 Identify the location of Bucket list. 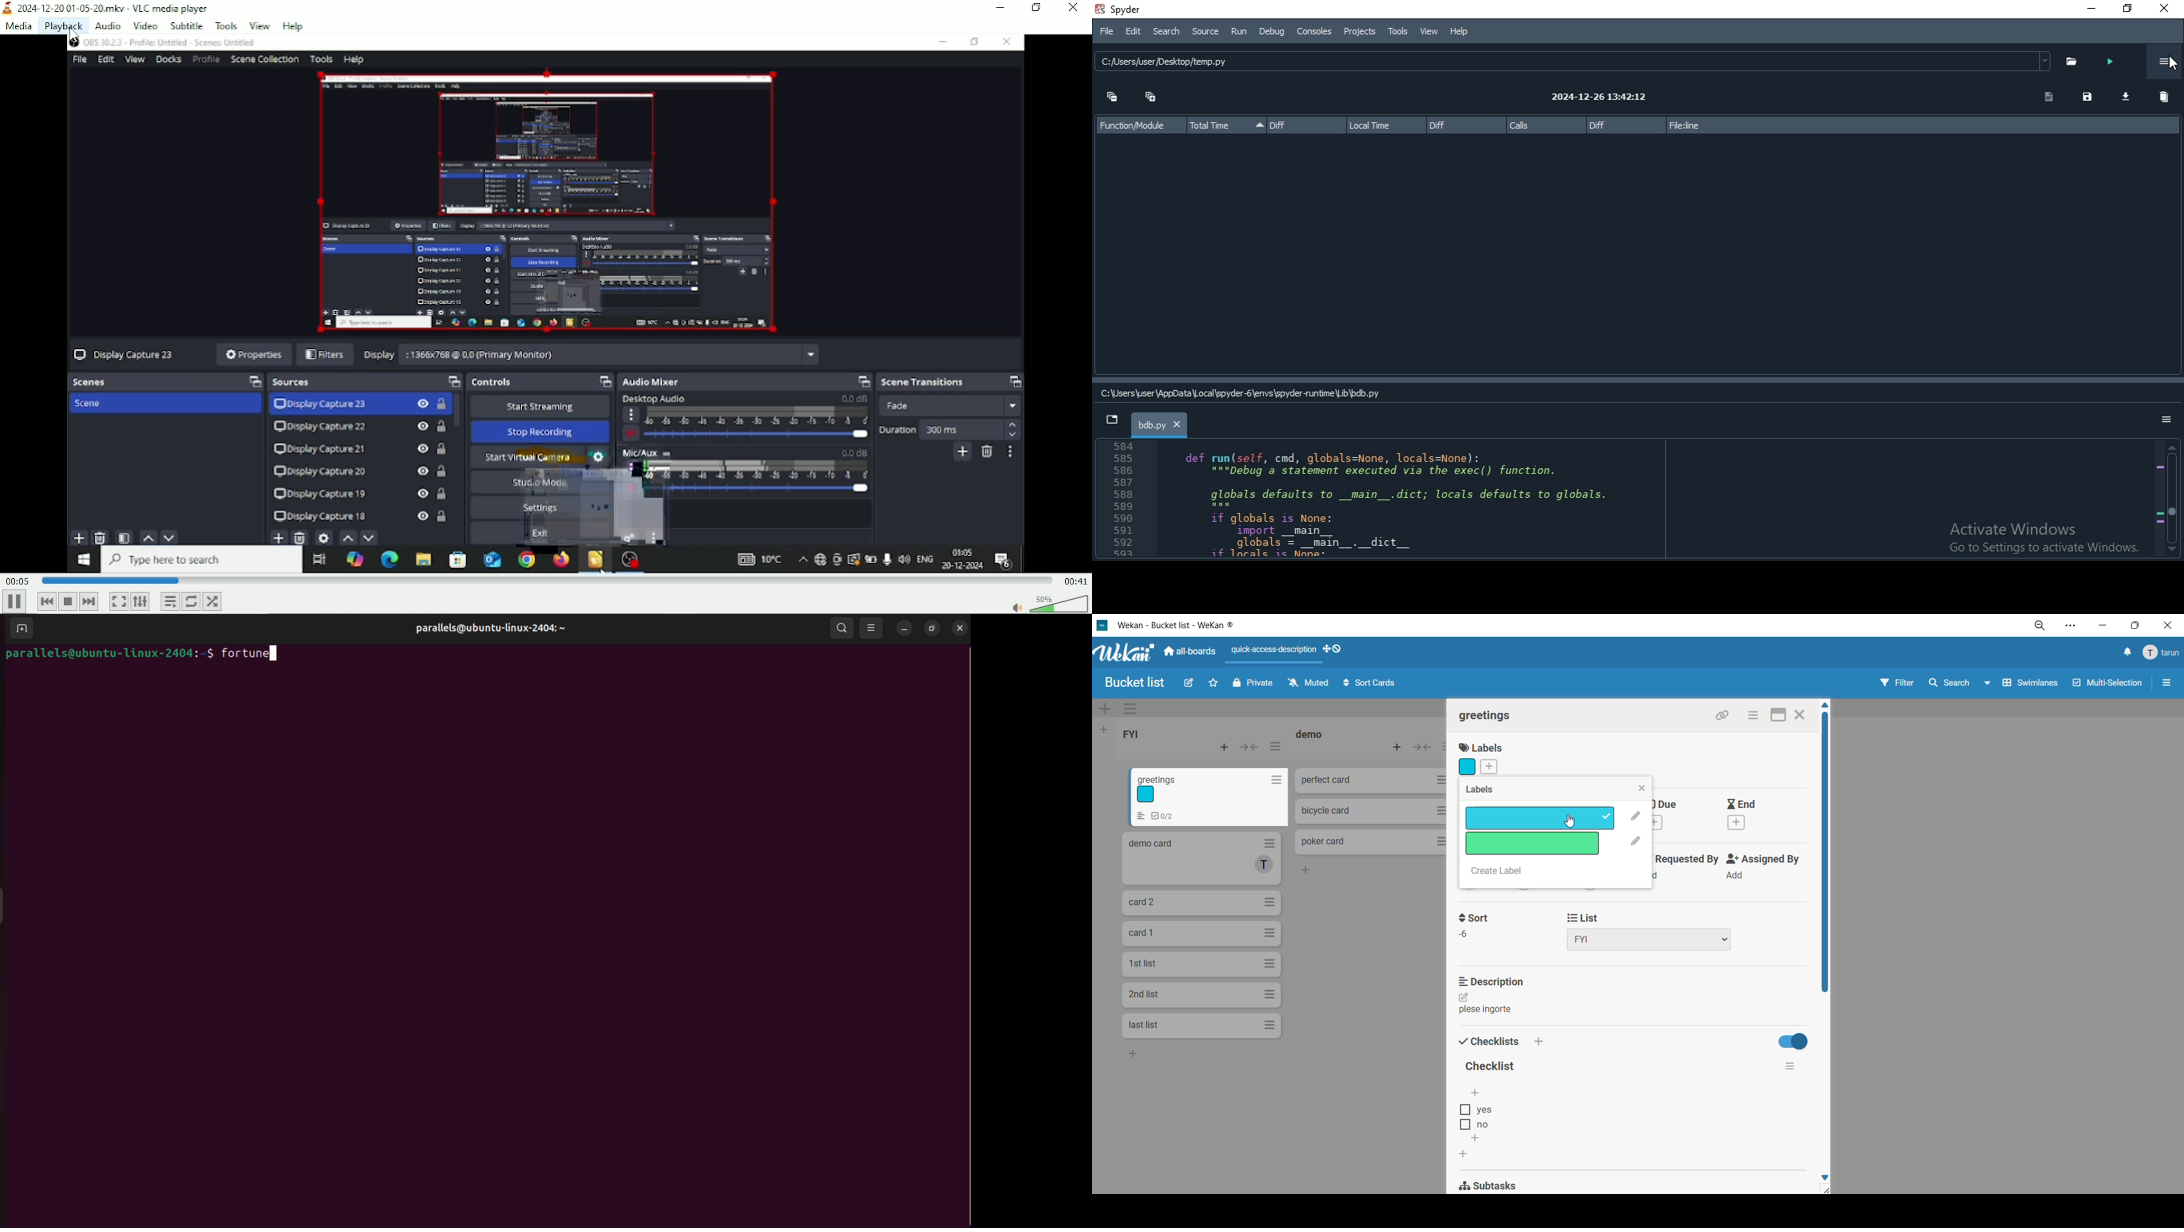
(1134, 682).